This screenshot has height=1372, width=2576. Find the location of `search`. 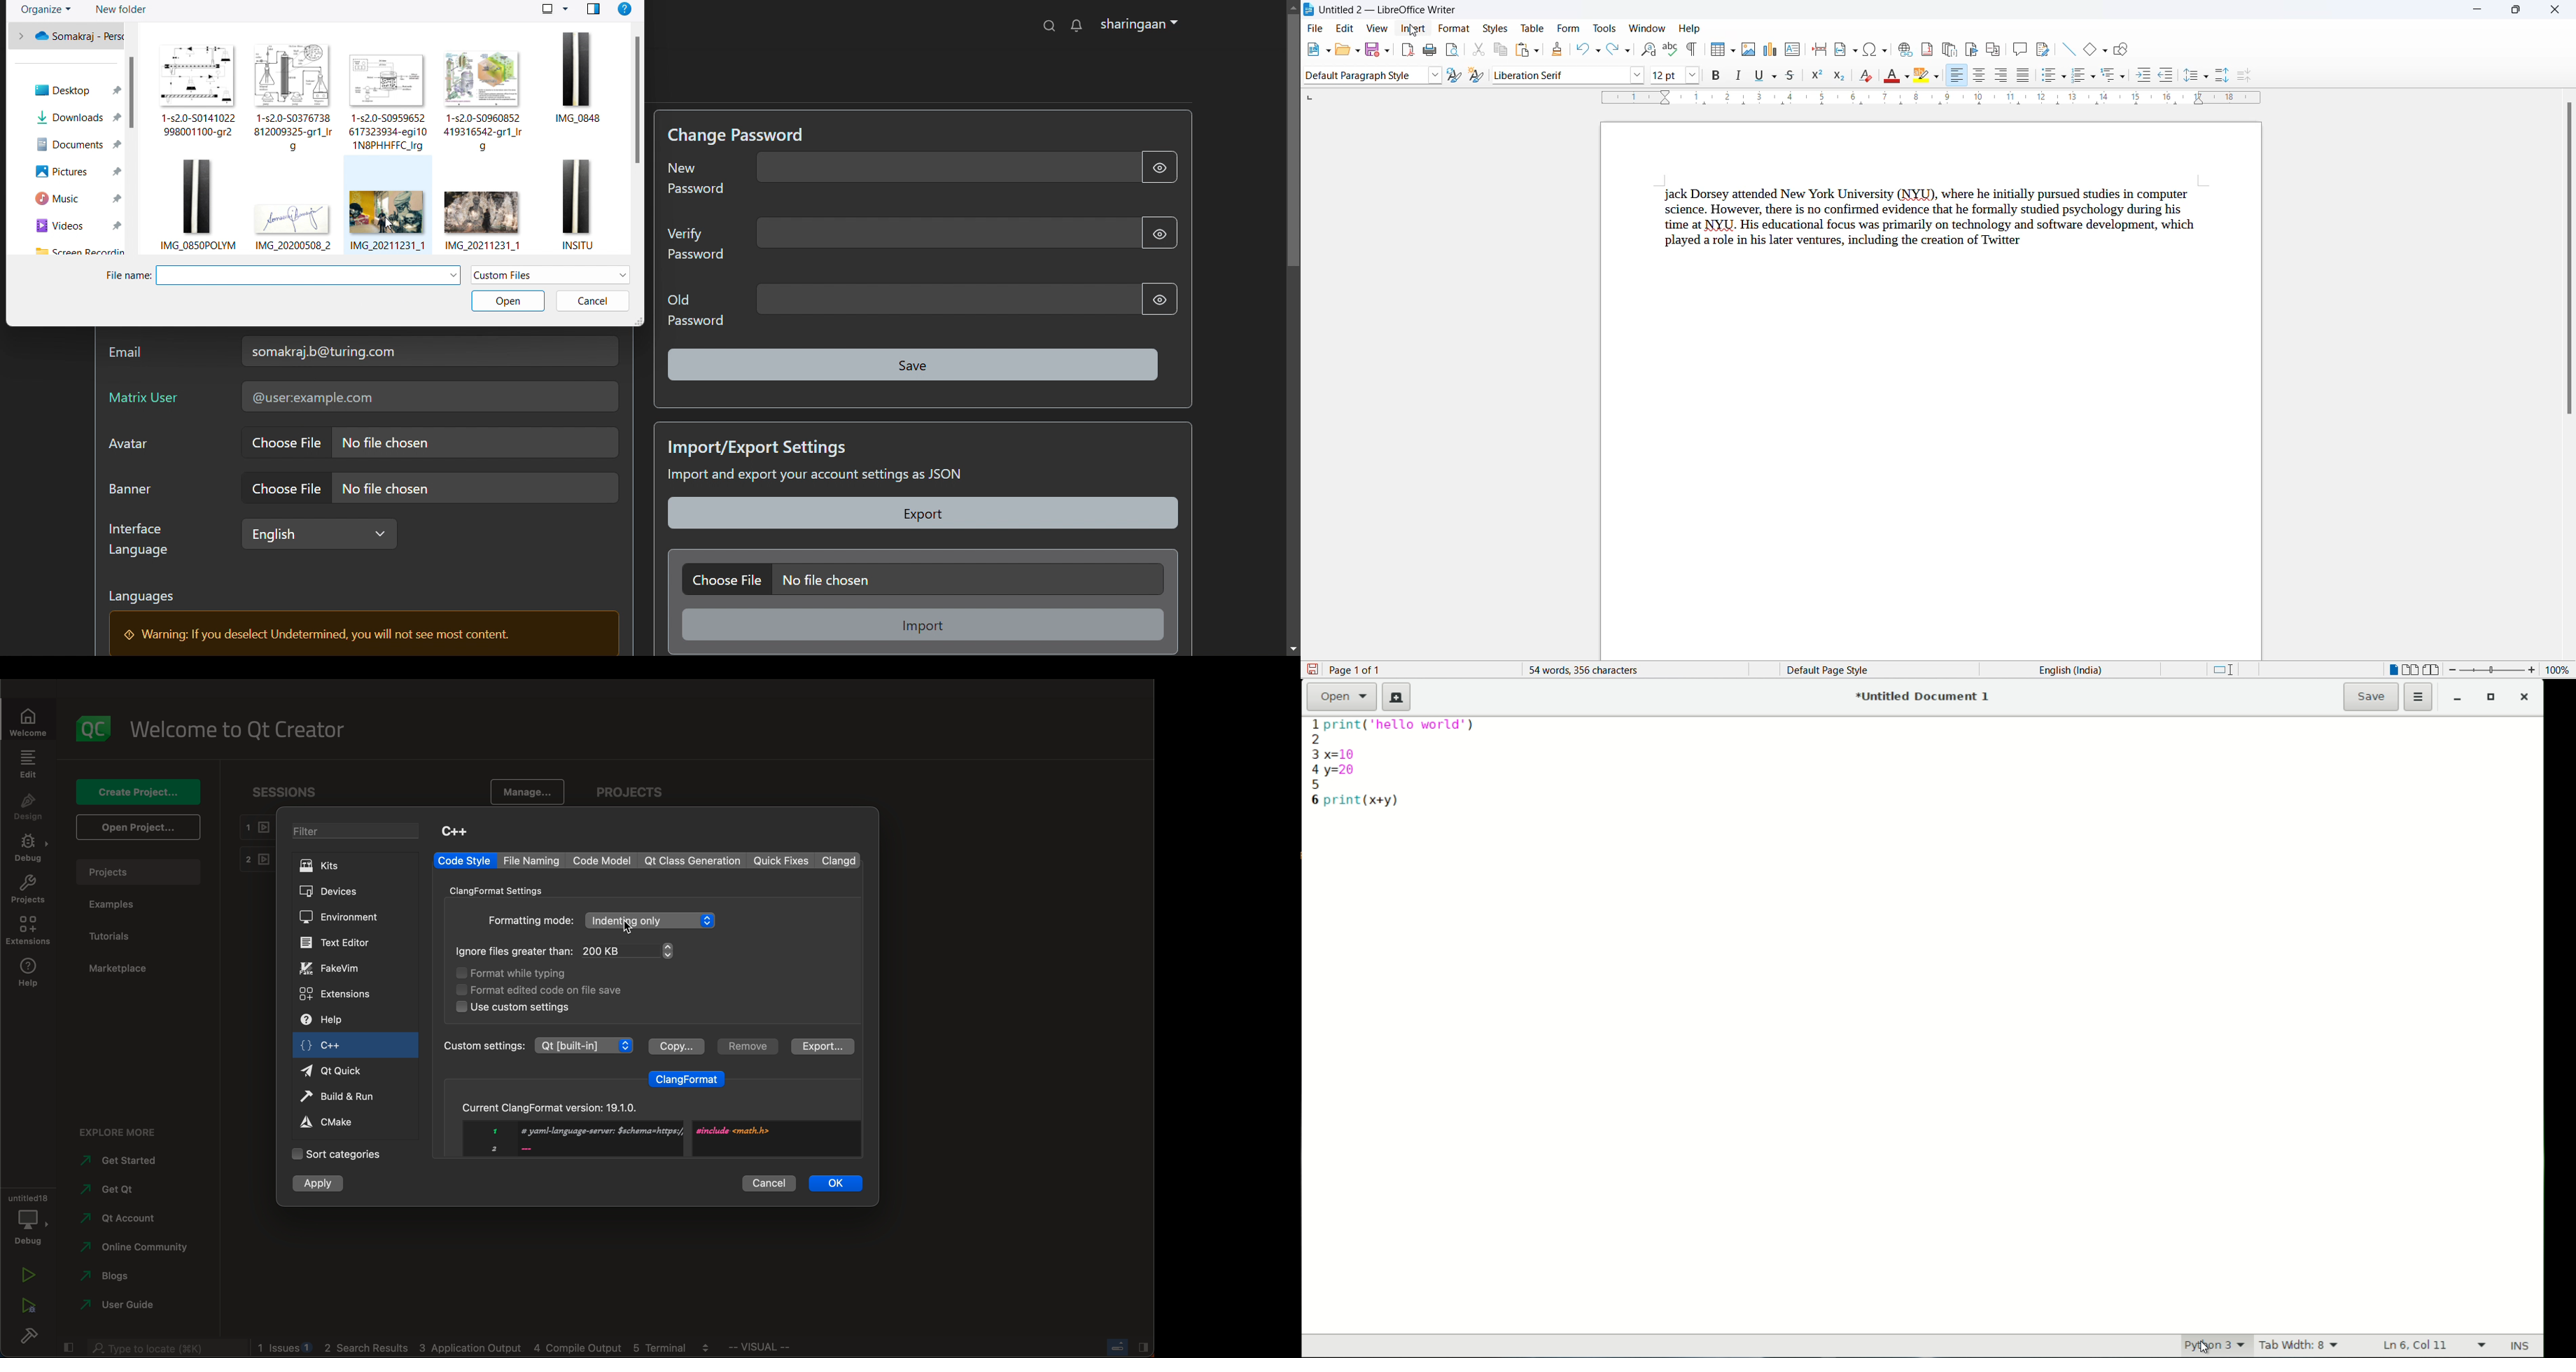

search is located at coordinates (1050, 25).